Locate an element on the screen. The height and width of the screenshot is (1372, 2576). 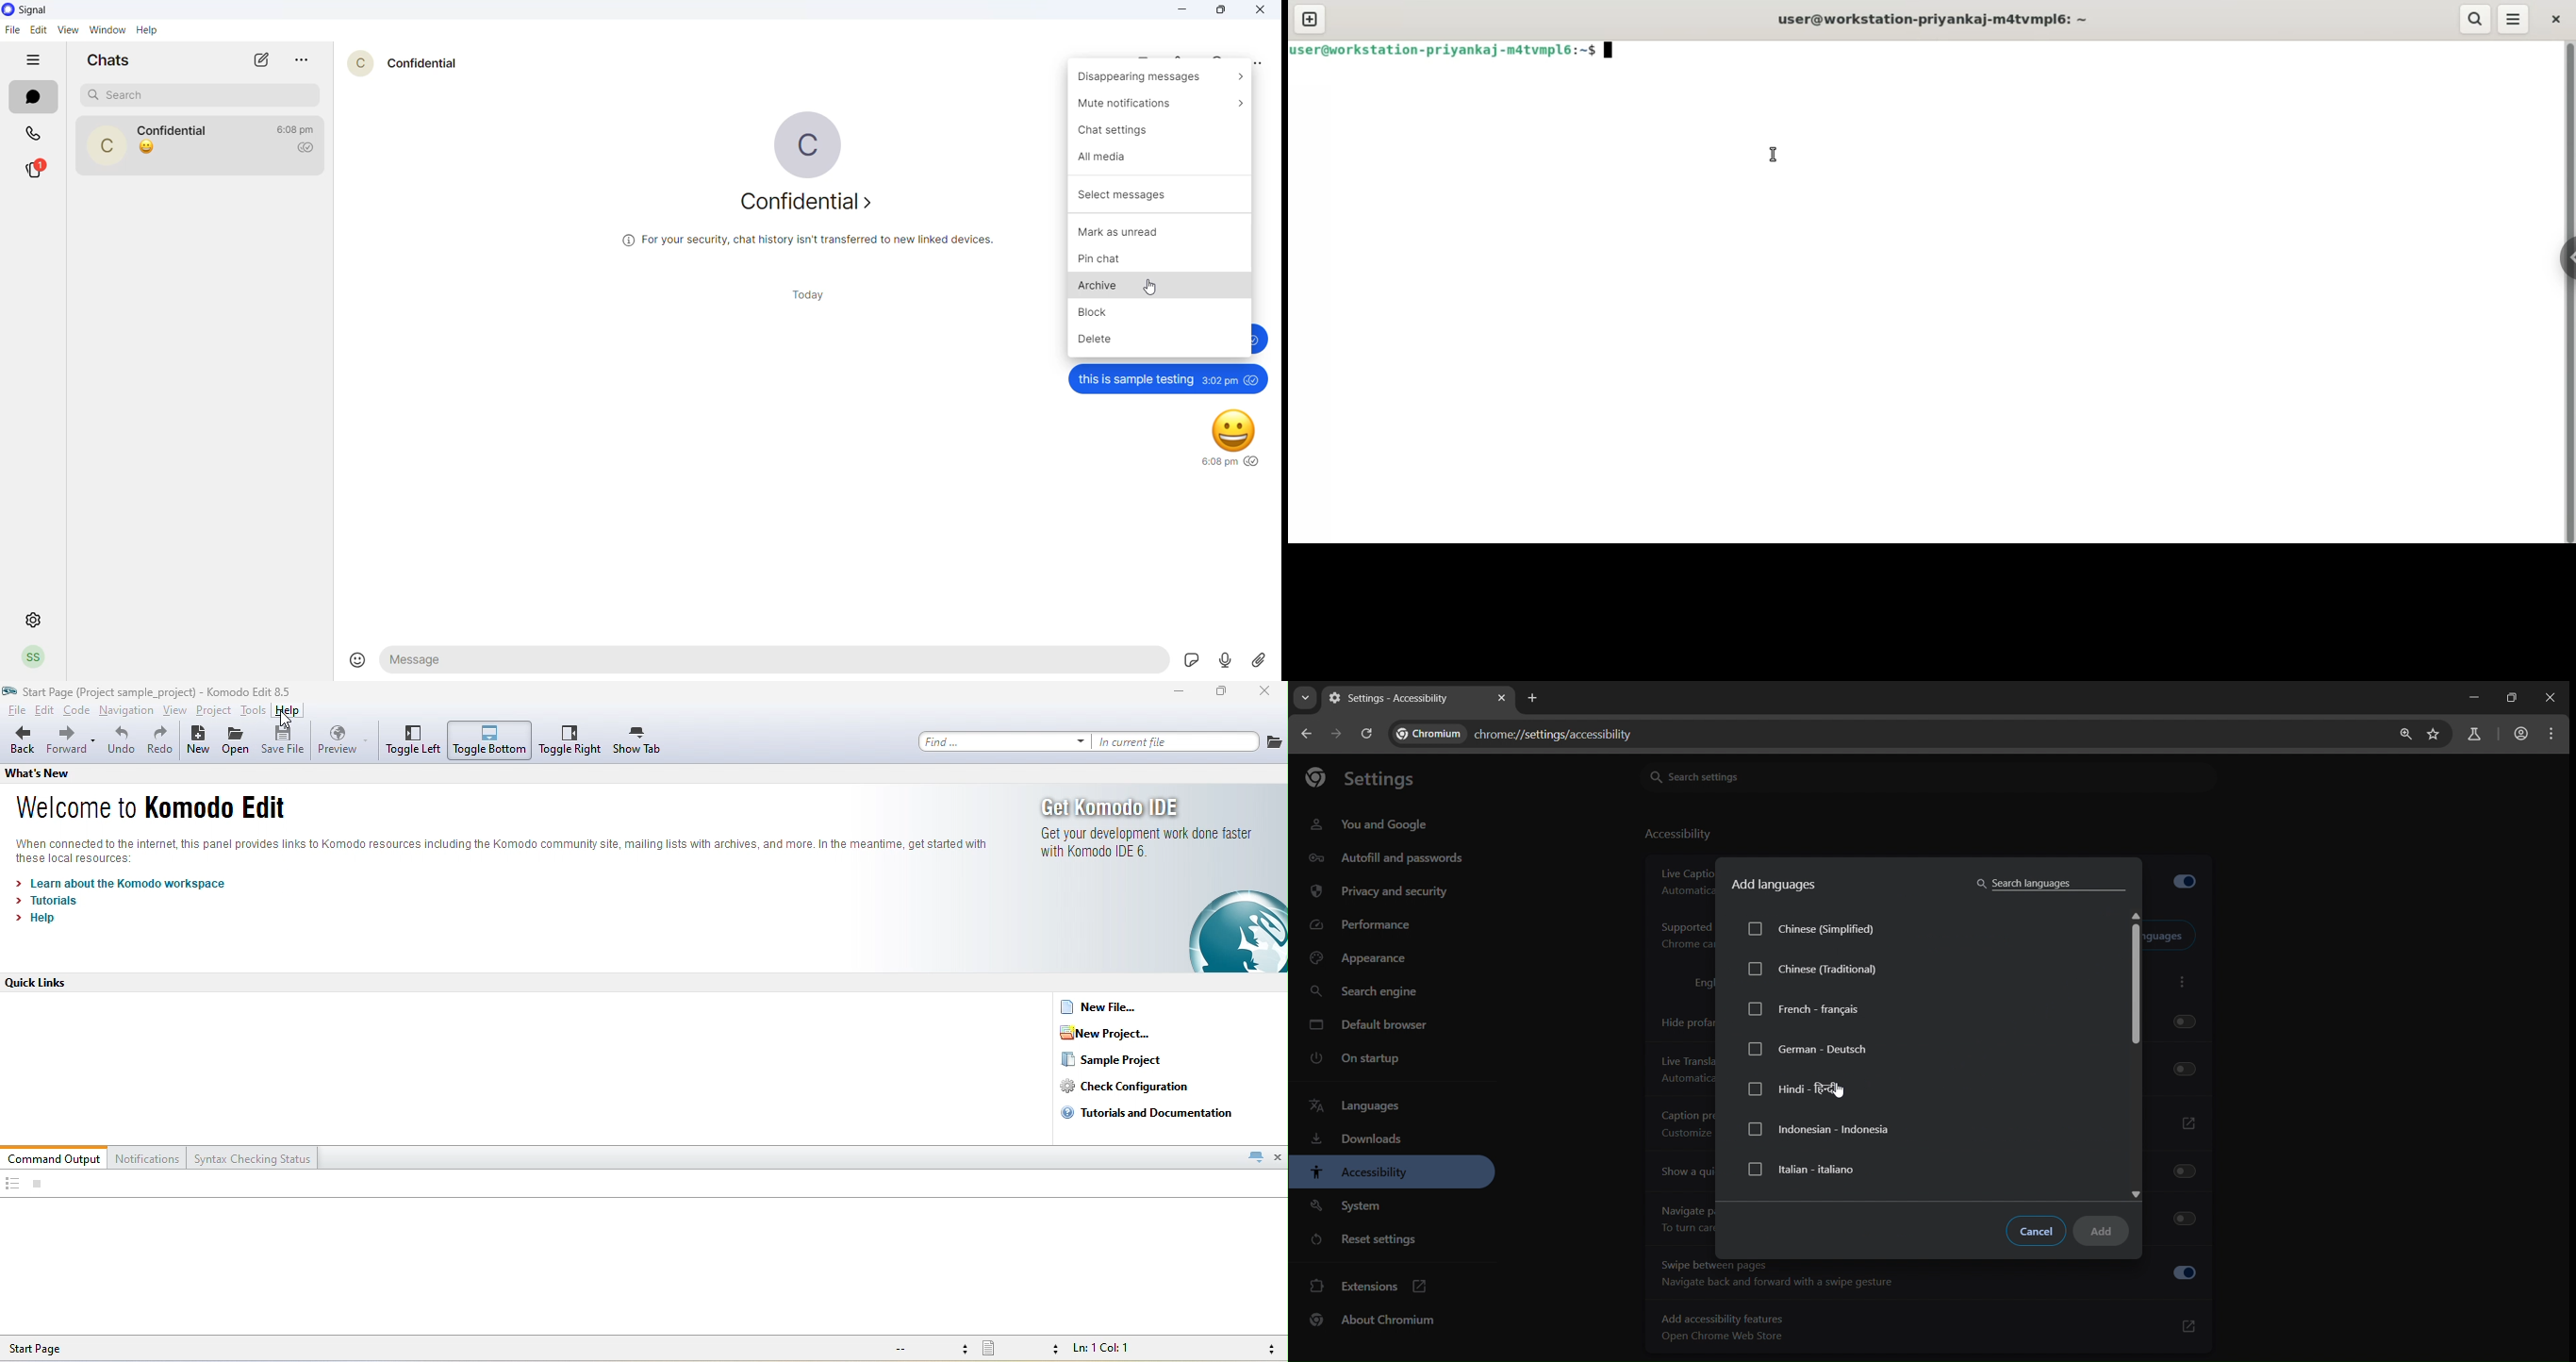
contact name is located at coordinates (174, 128).